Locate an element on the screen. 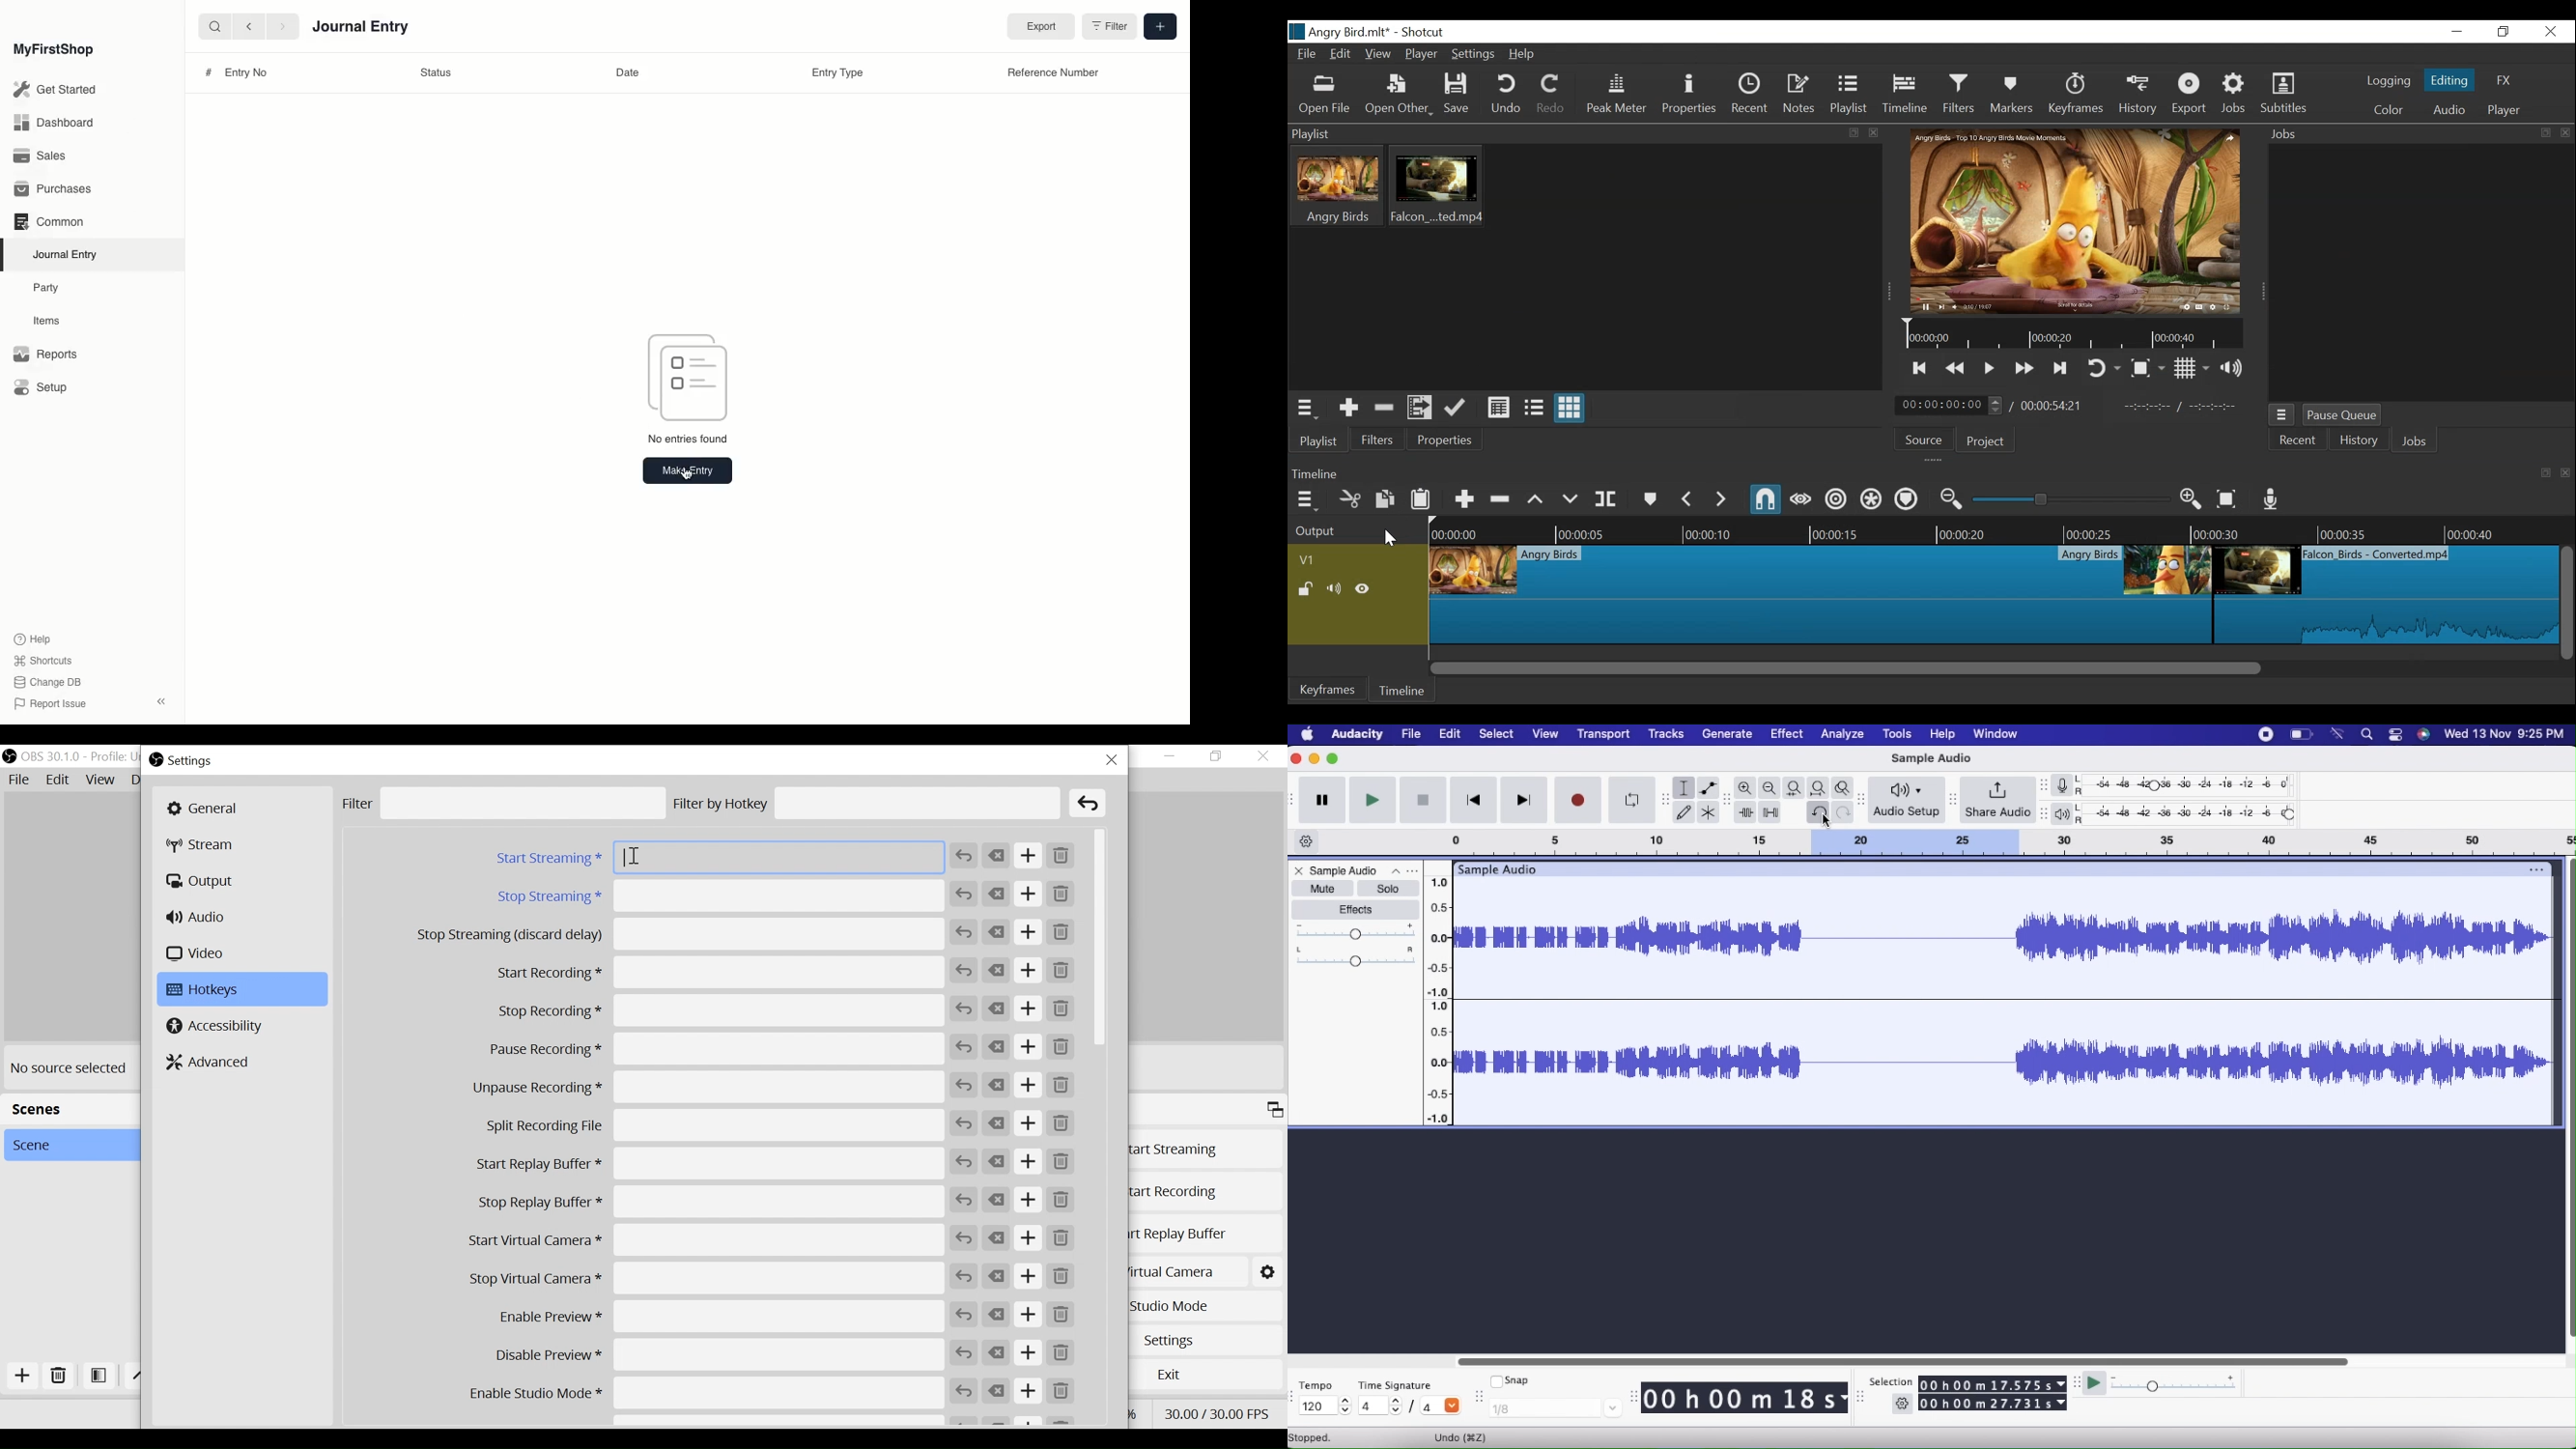 The width and height of the screenshot is (2576, 1456). Video is located at coordinates (198, 953).